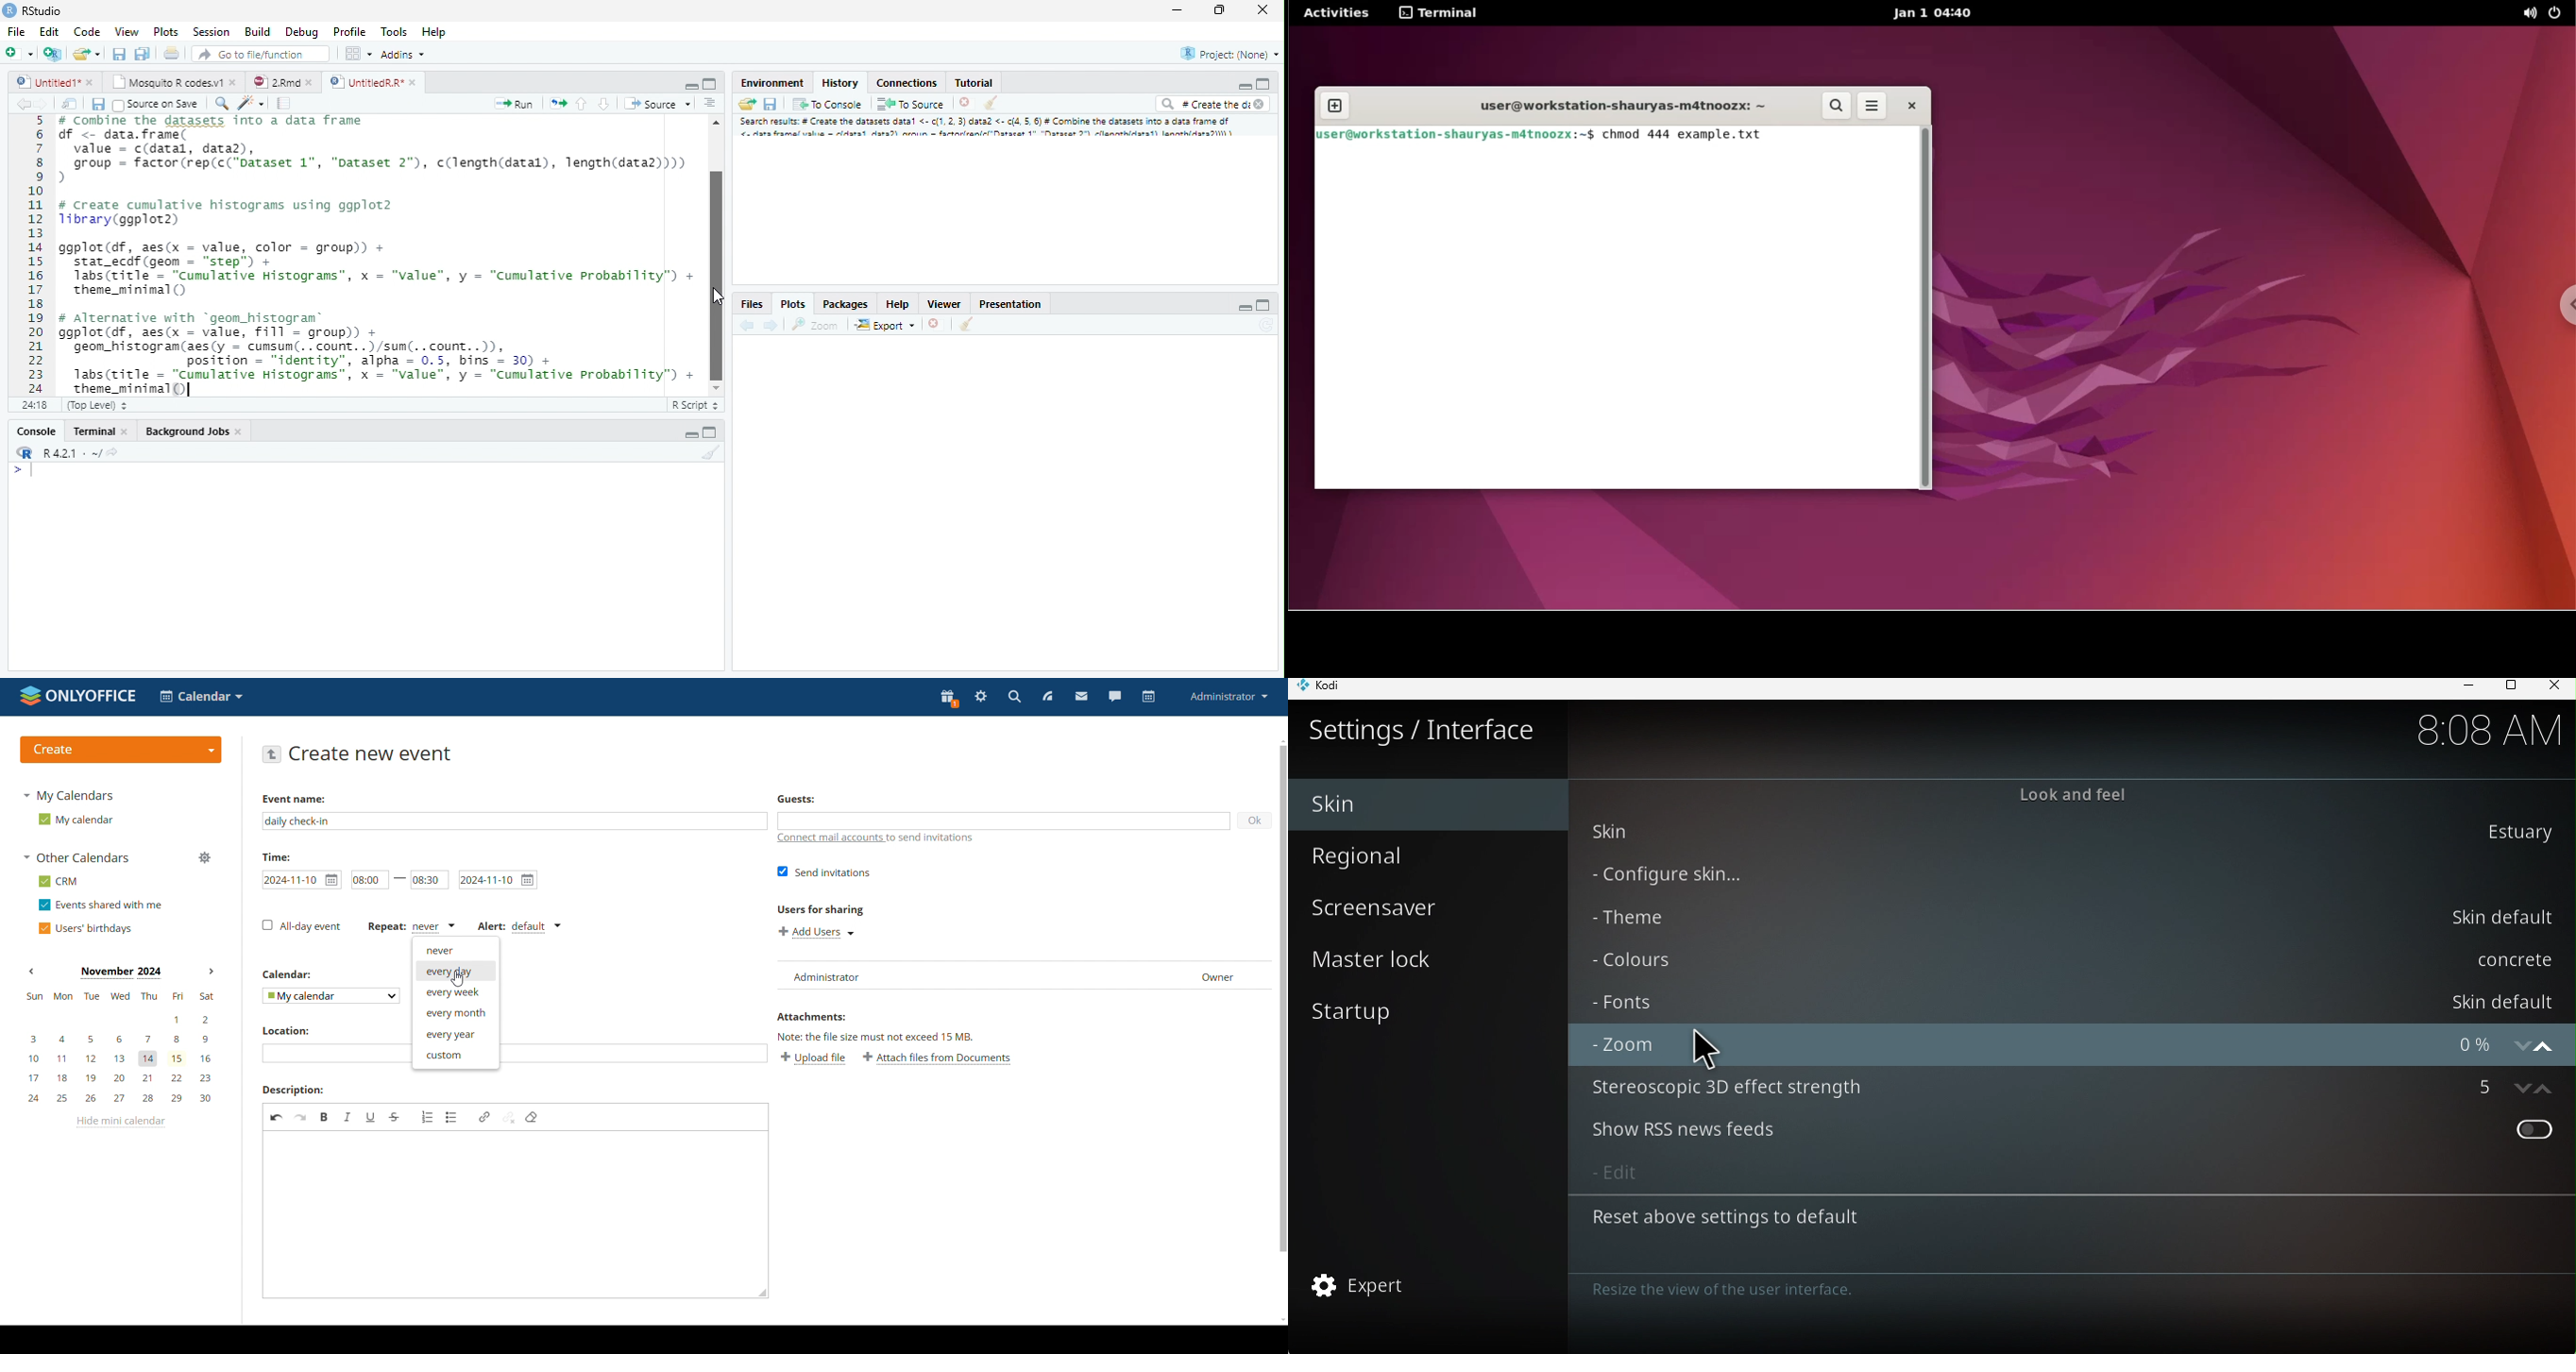  What do you see at coordinates (657, 105) in the screenshot?
I see `Source` at bounding box center [657, 105].